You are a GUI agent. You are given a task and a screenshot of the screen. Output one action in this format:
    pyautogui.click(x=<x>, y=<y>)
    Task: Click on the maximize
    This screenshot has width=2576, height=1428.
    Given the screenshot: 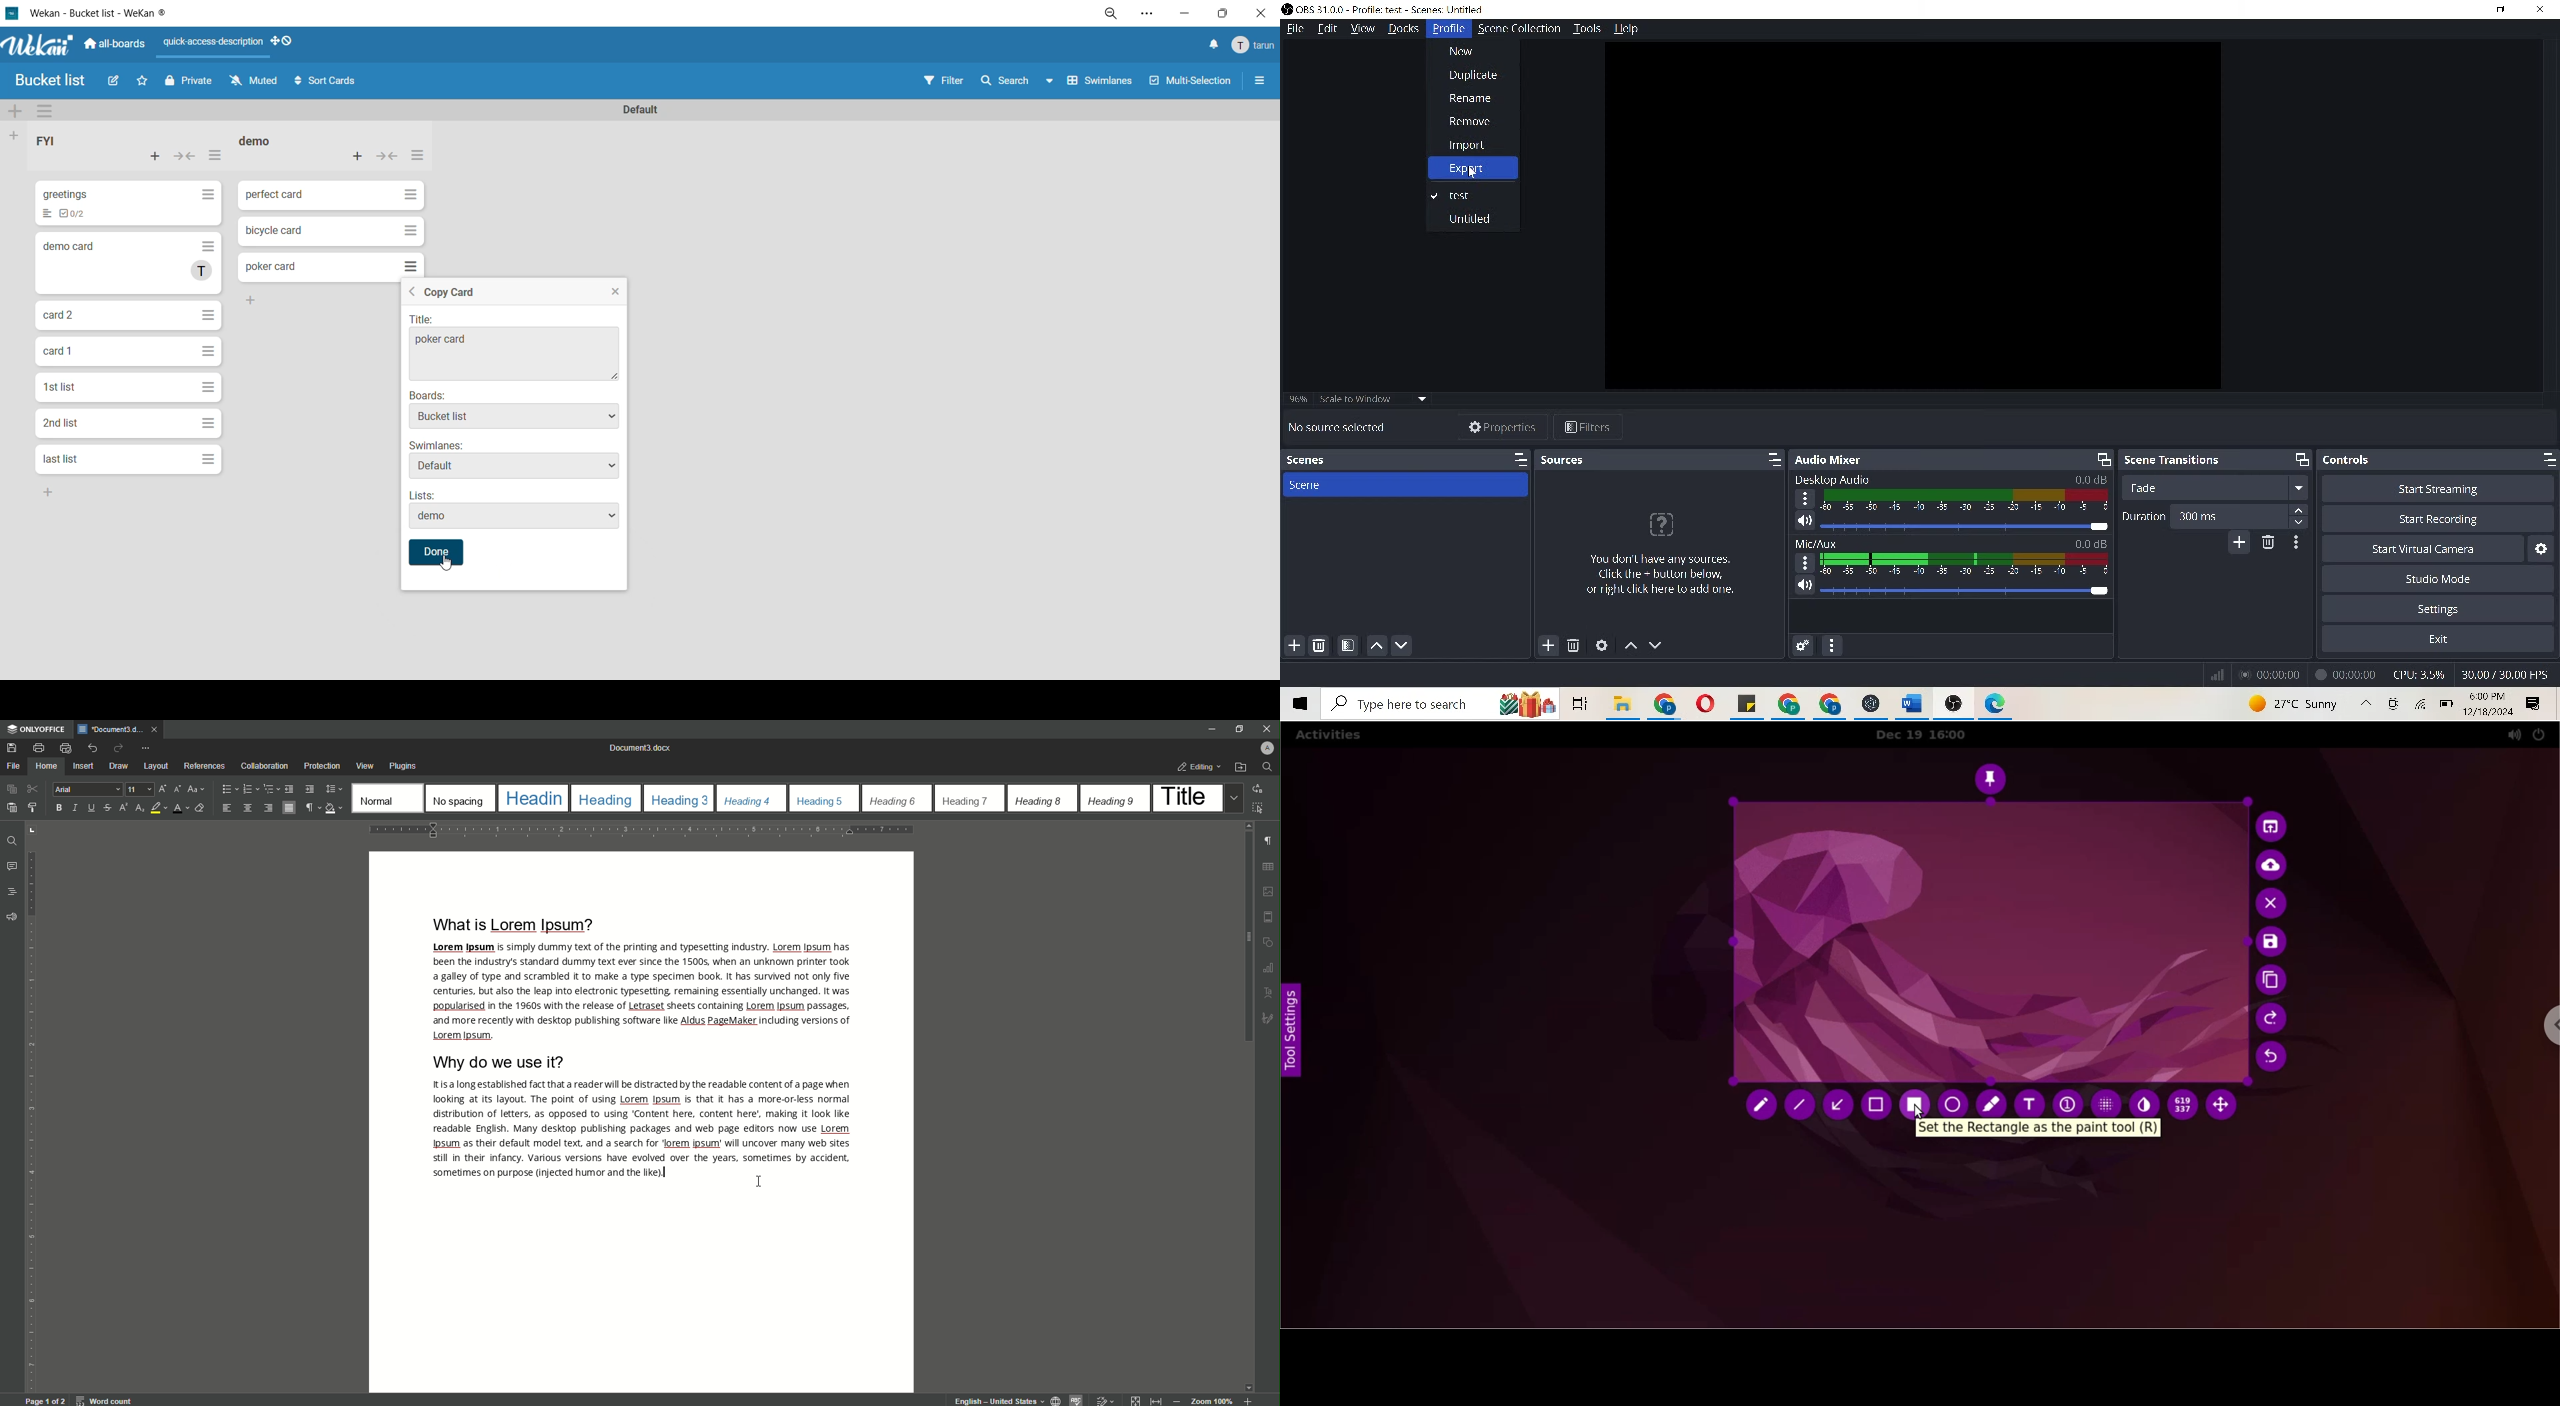 What is the action you would take?
    pyautogui.click(x=2300, y=458)
    